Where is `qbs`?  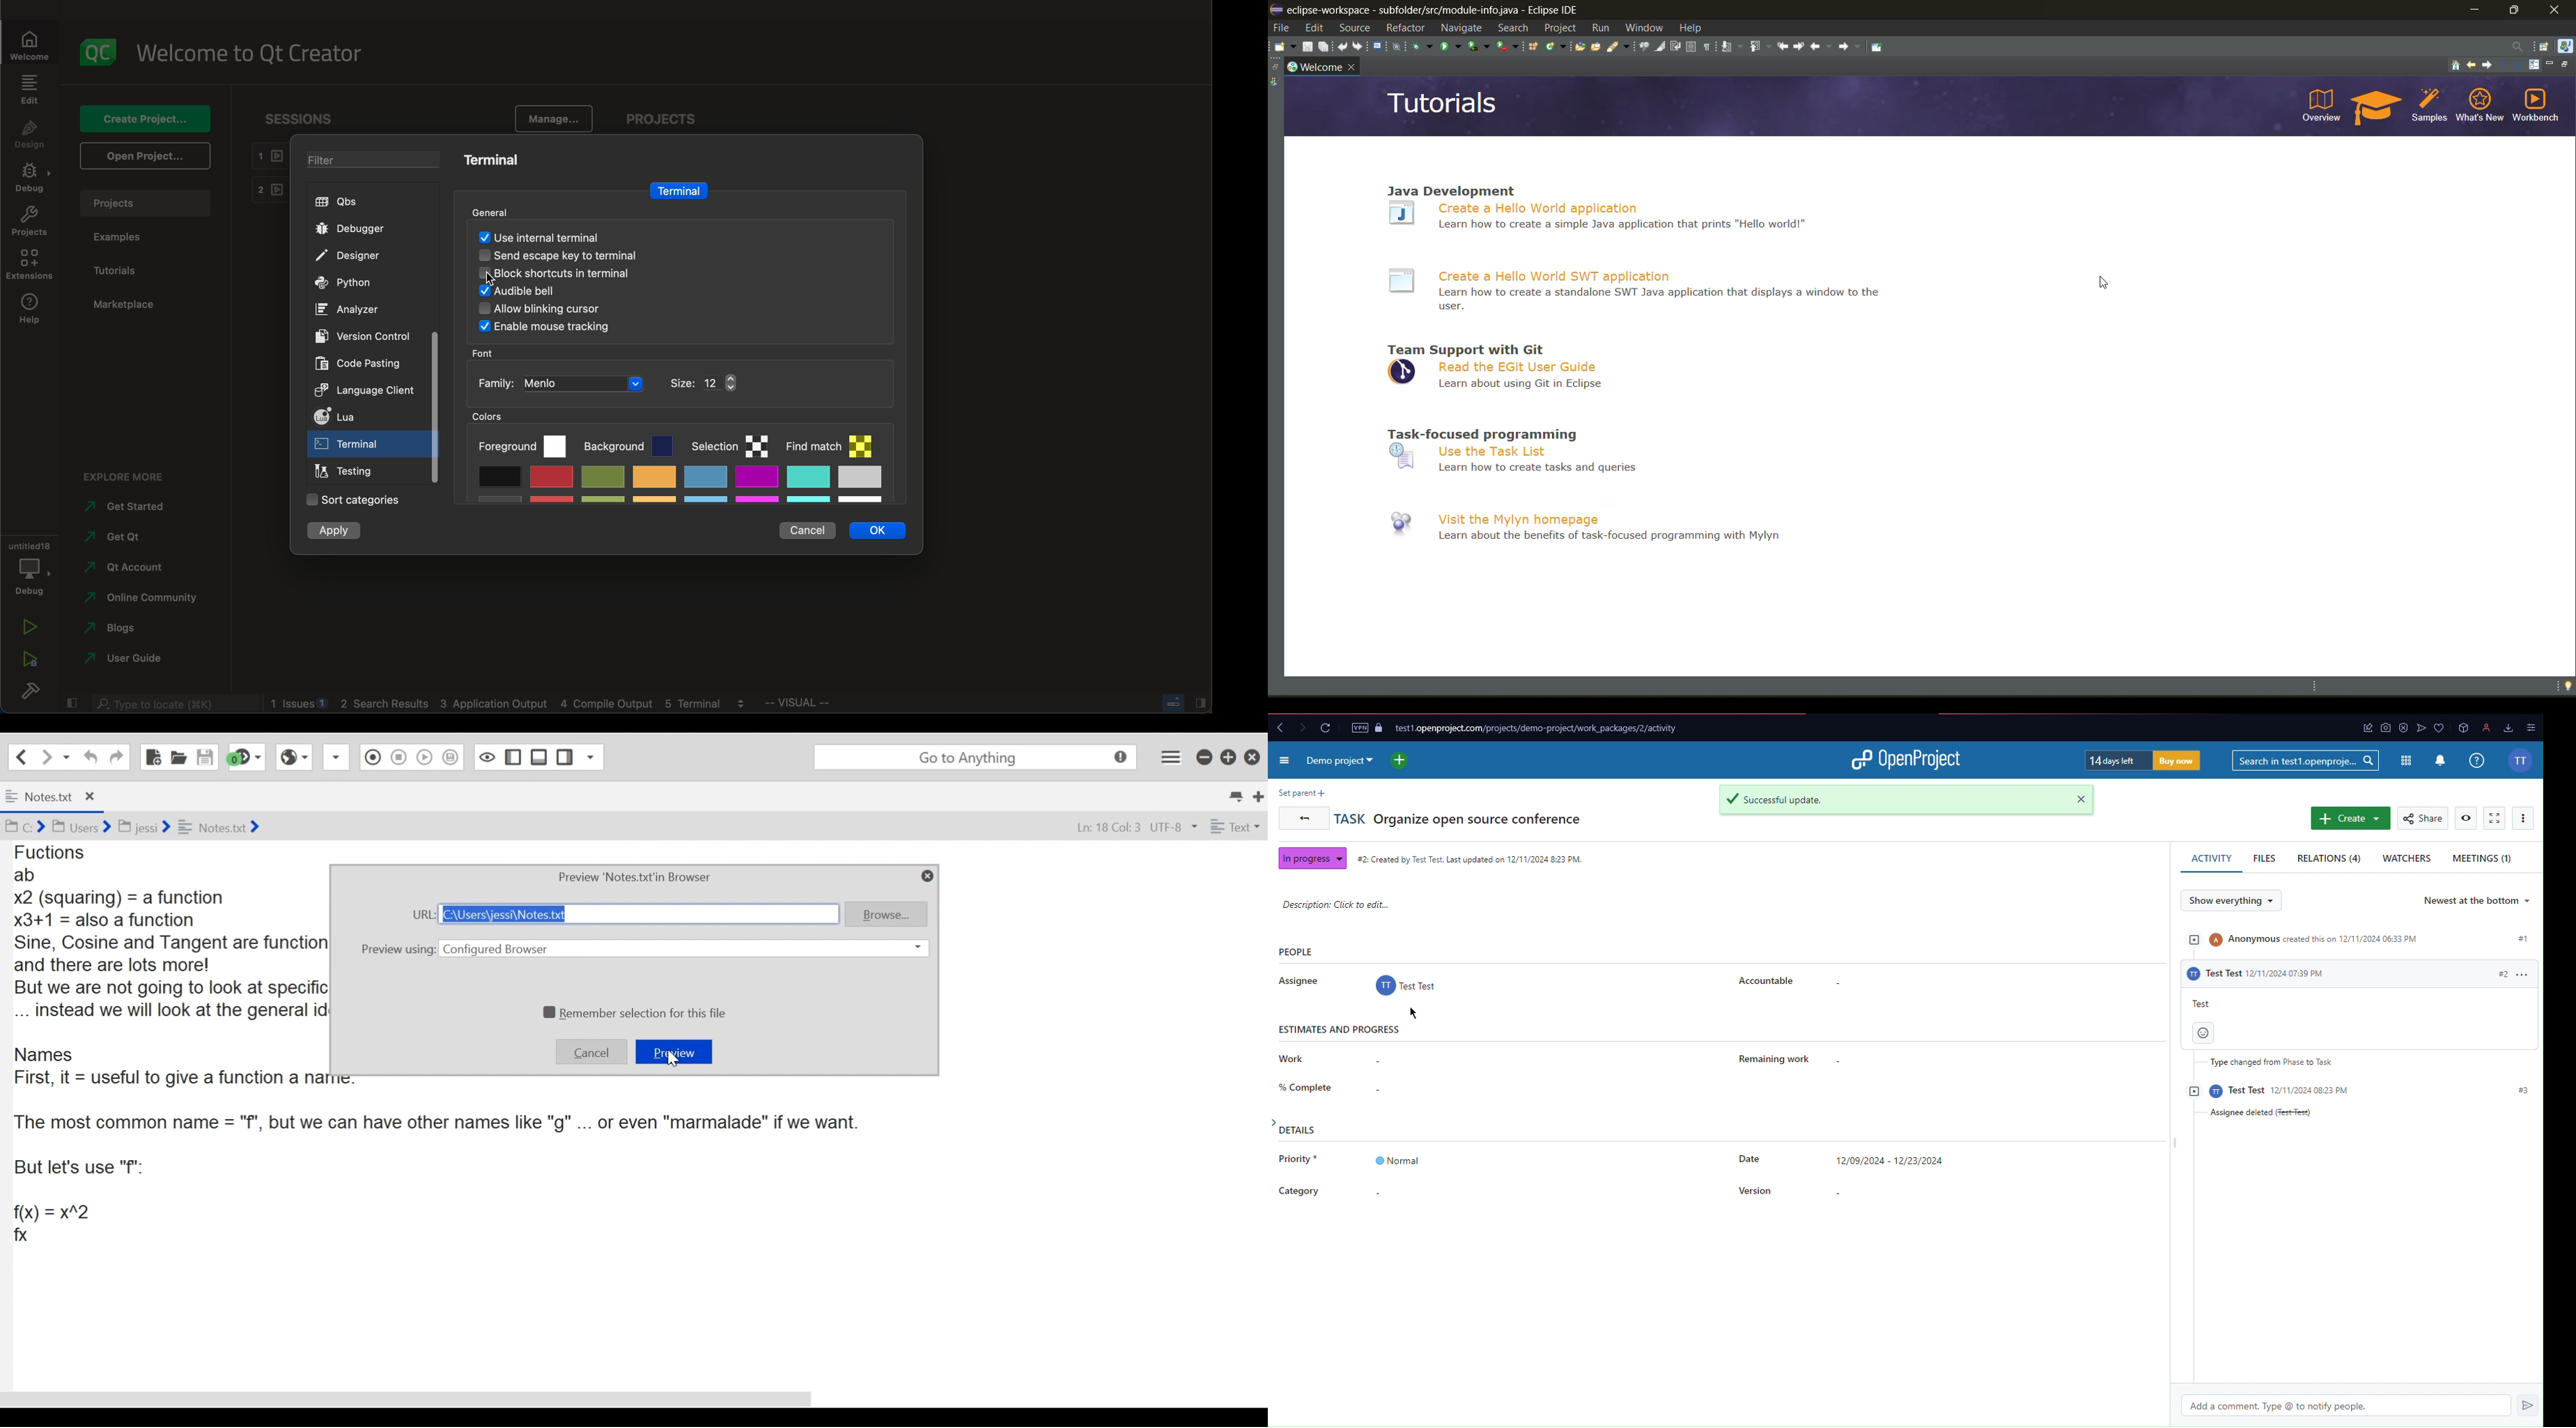 qbs is located at coordinates (344, 201).